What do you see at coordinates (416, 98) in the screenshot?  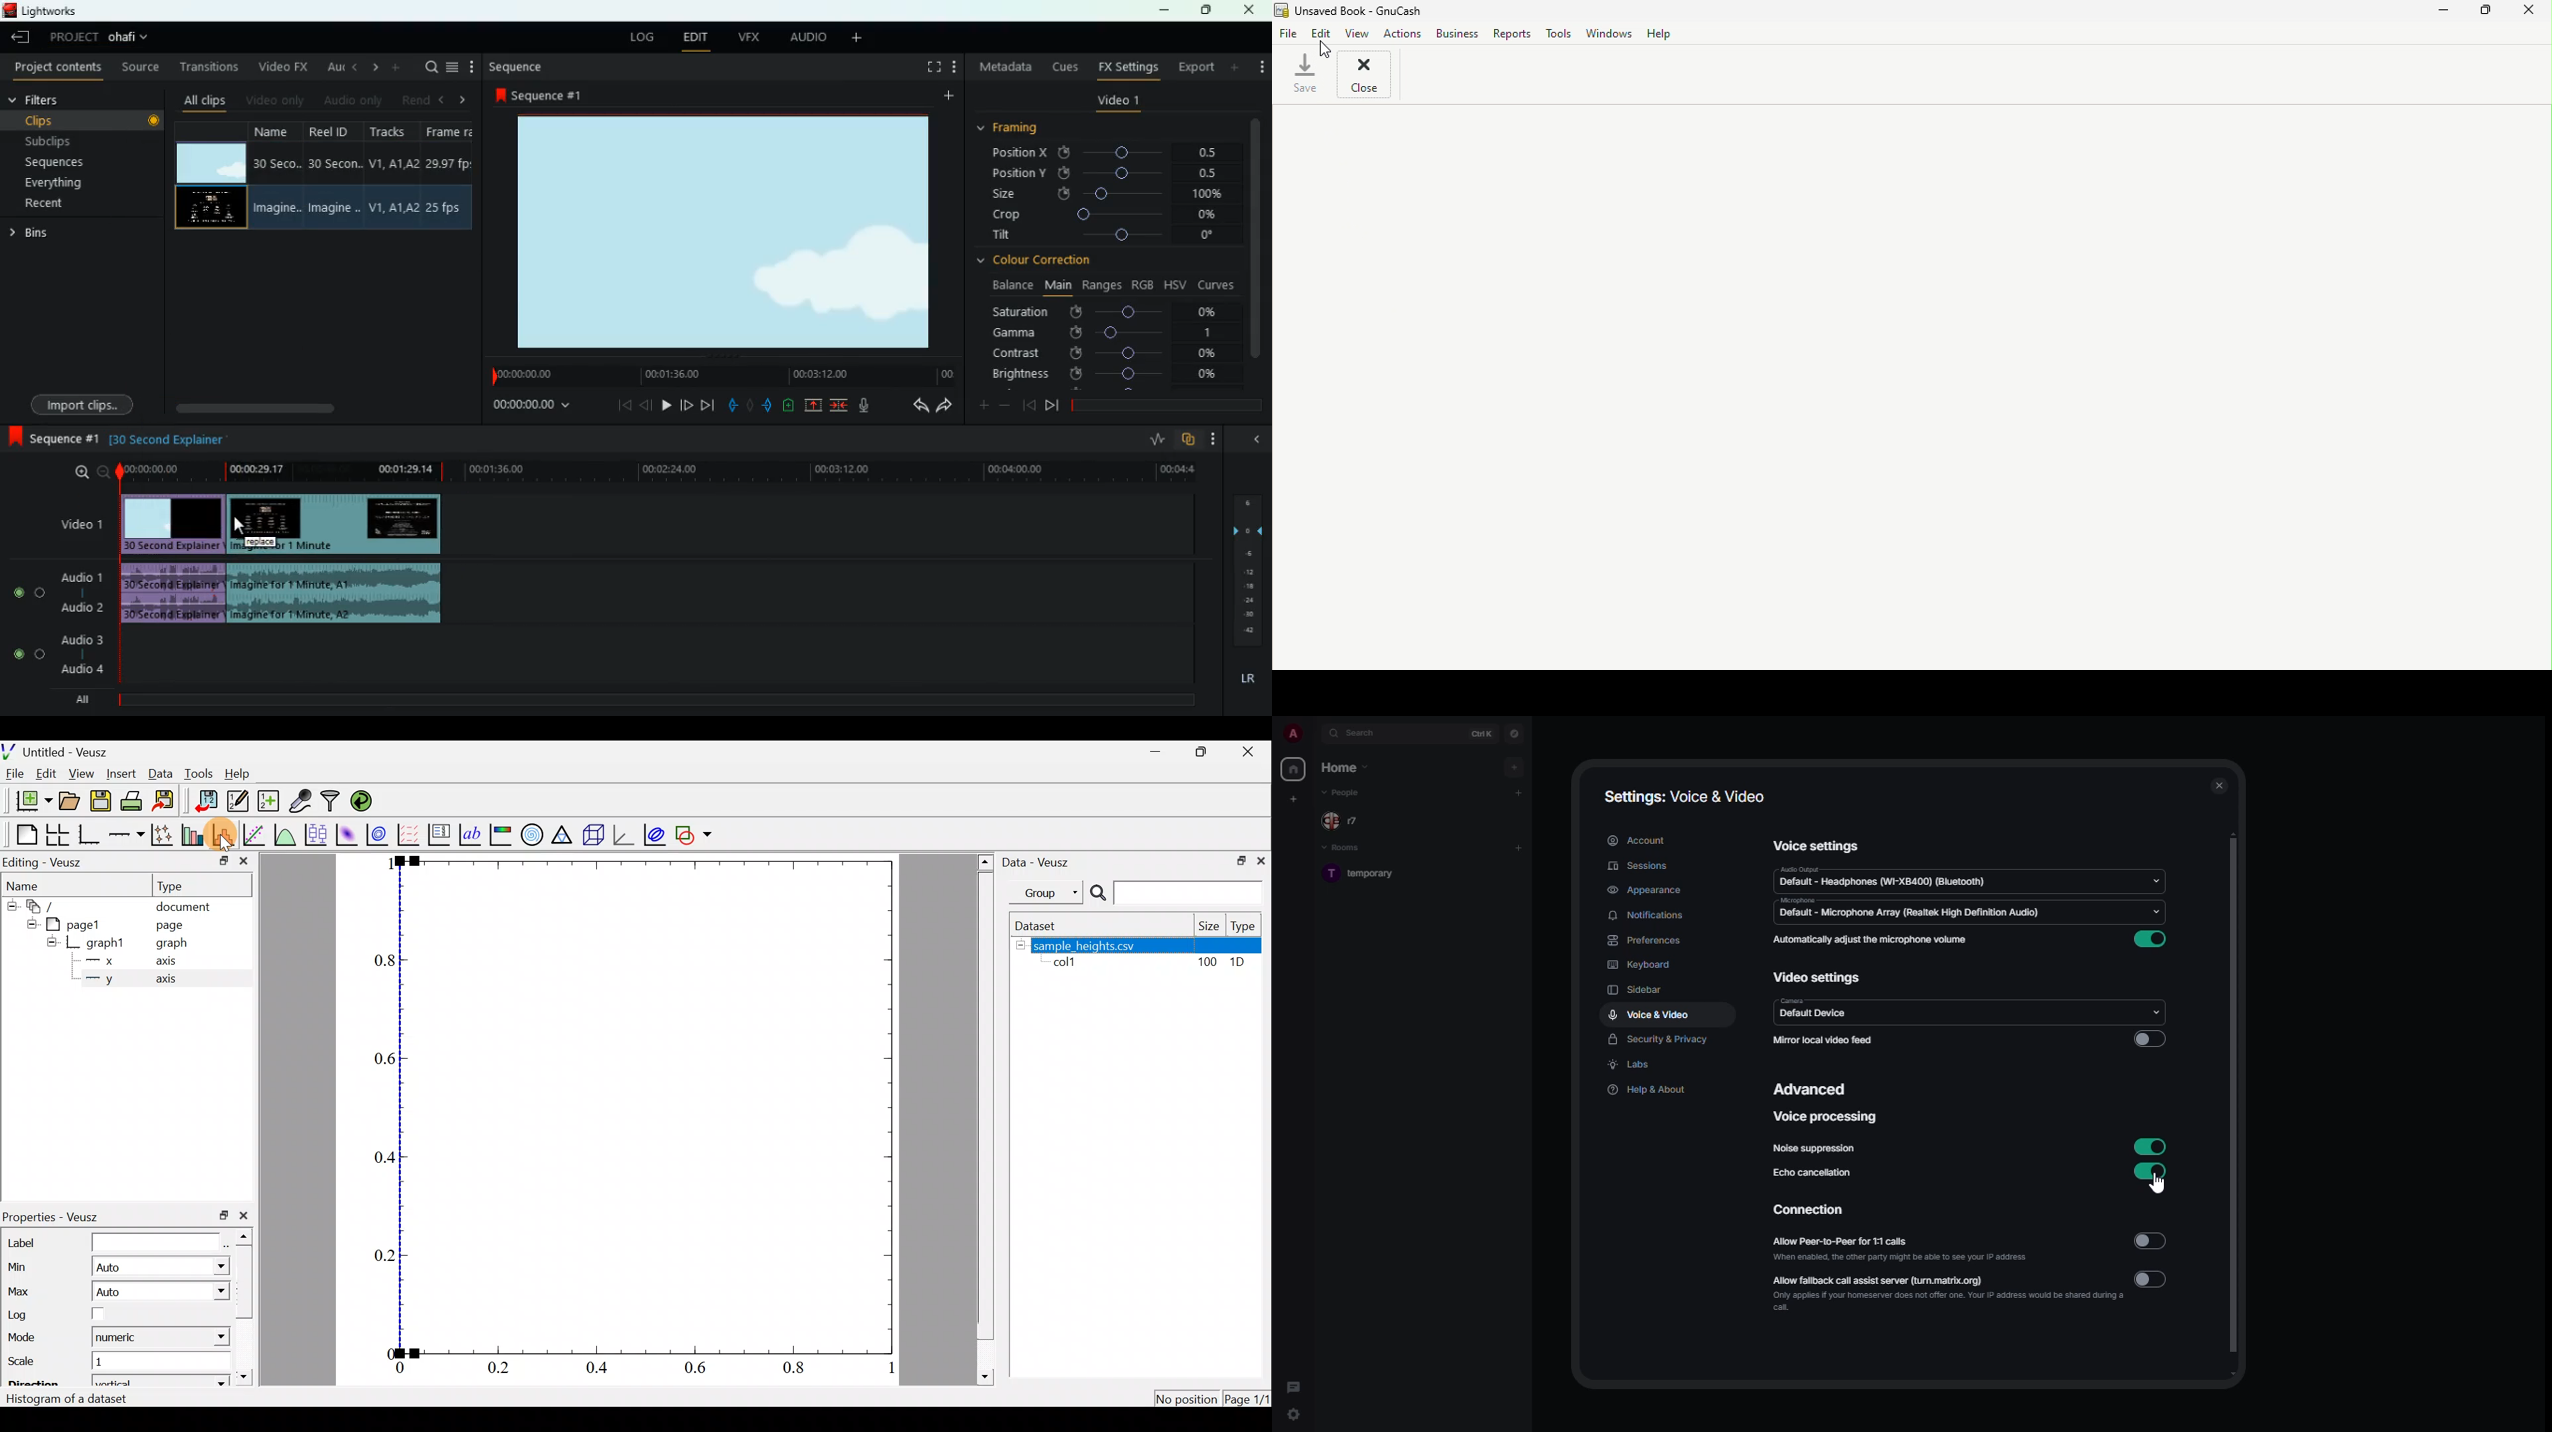 I see `rend` at bounding box center [416, 98].